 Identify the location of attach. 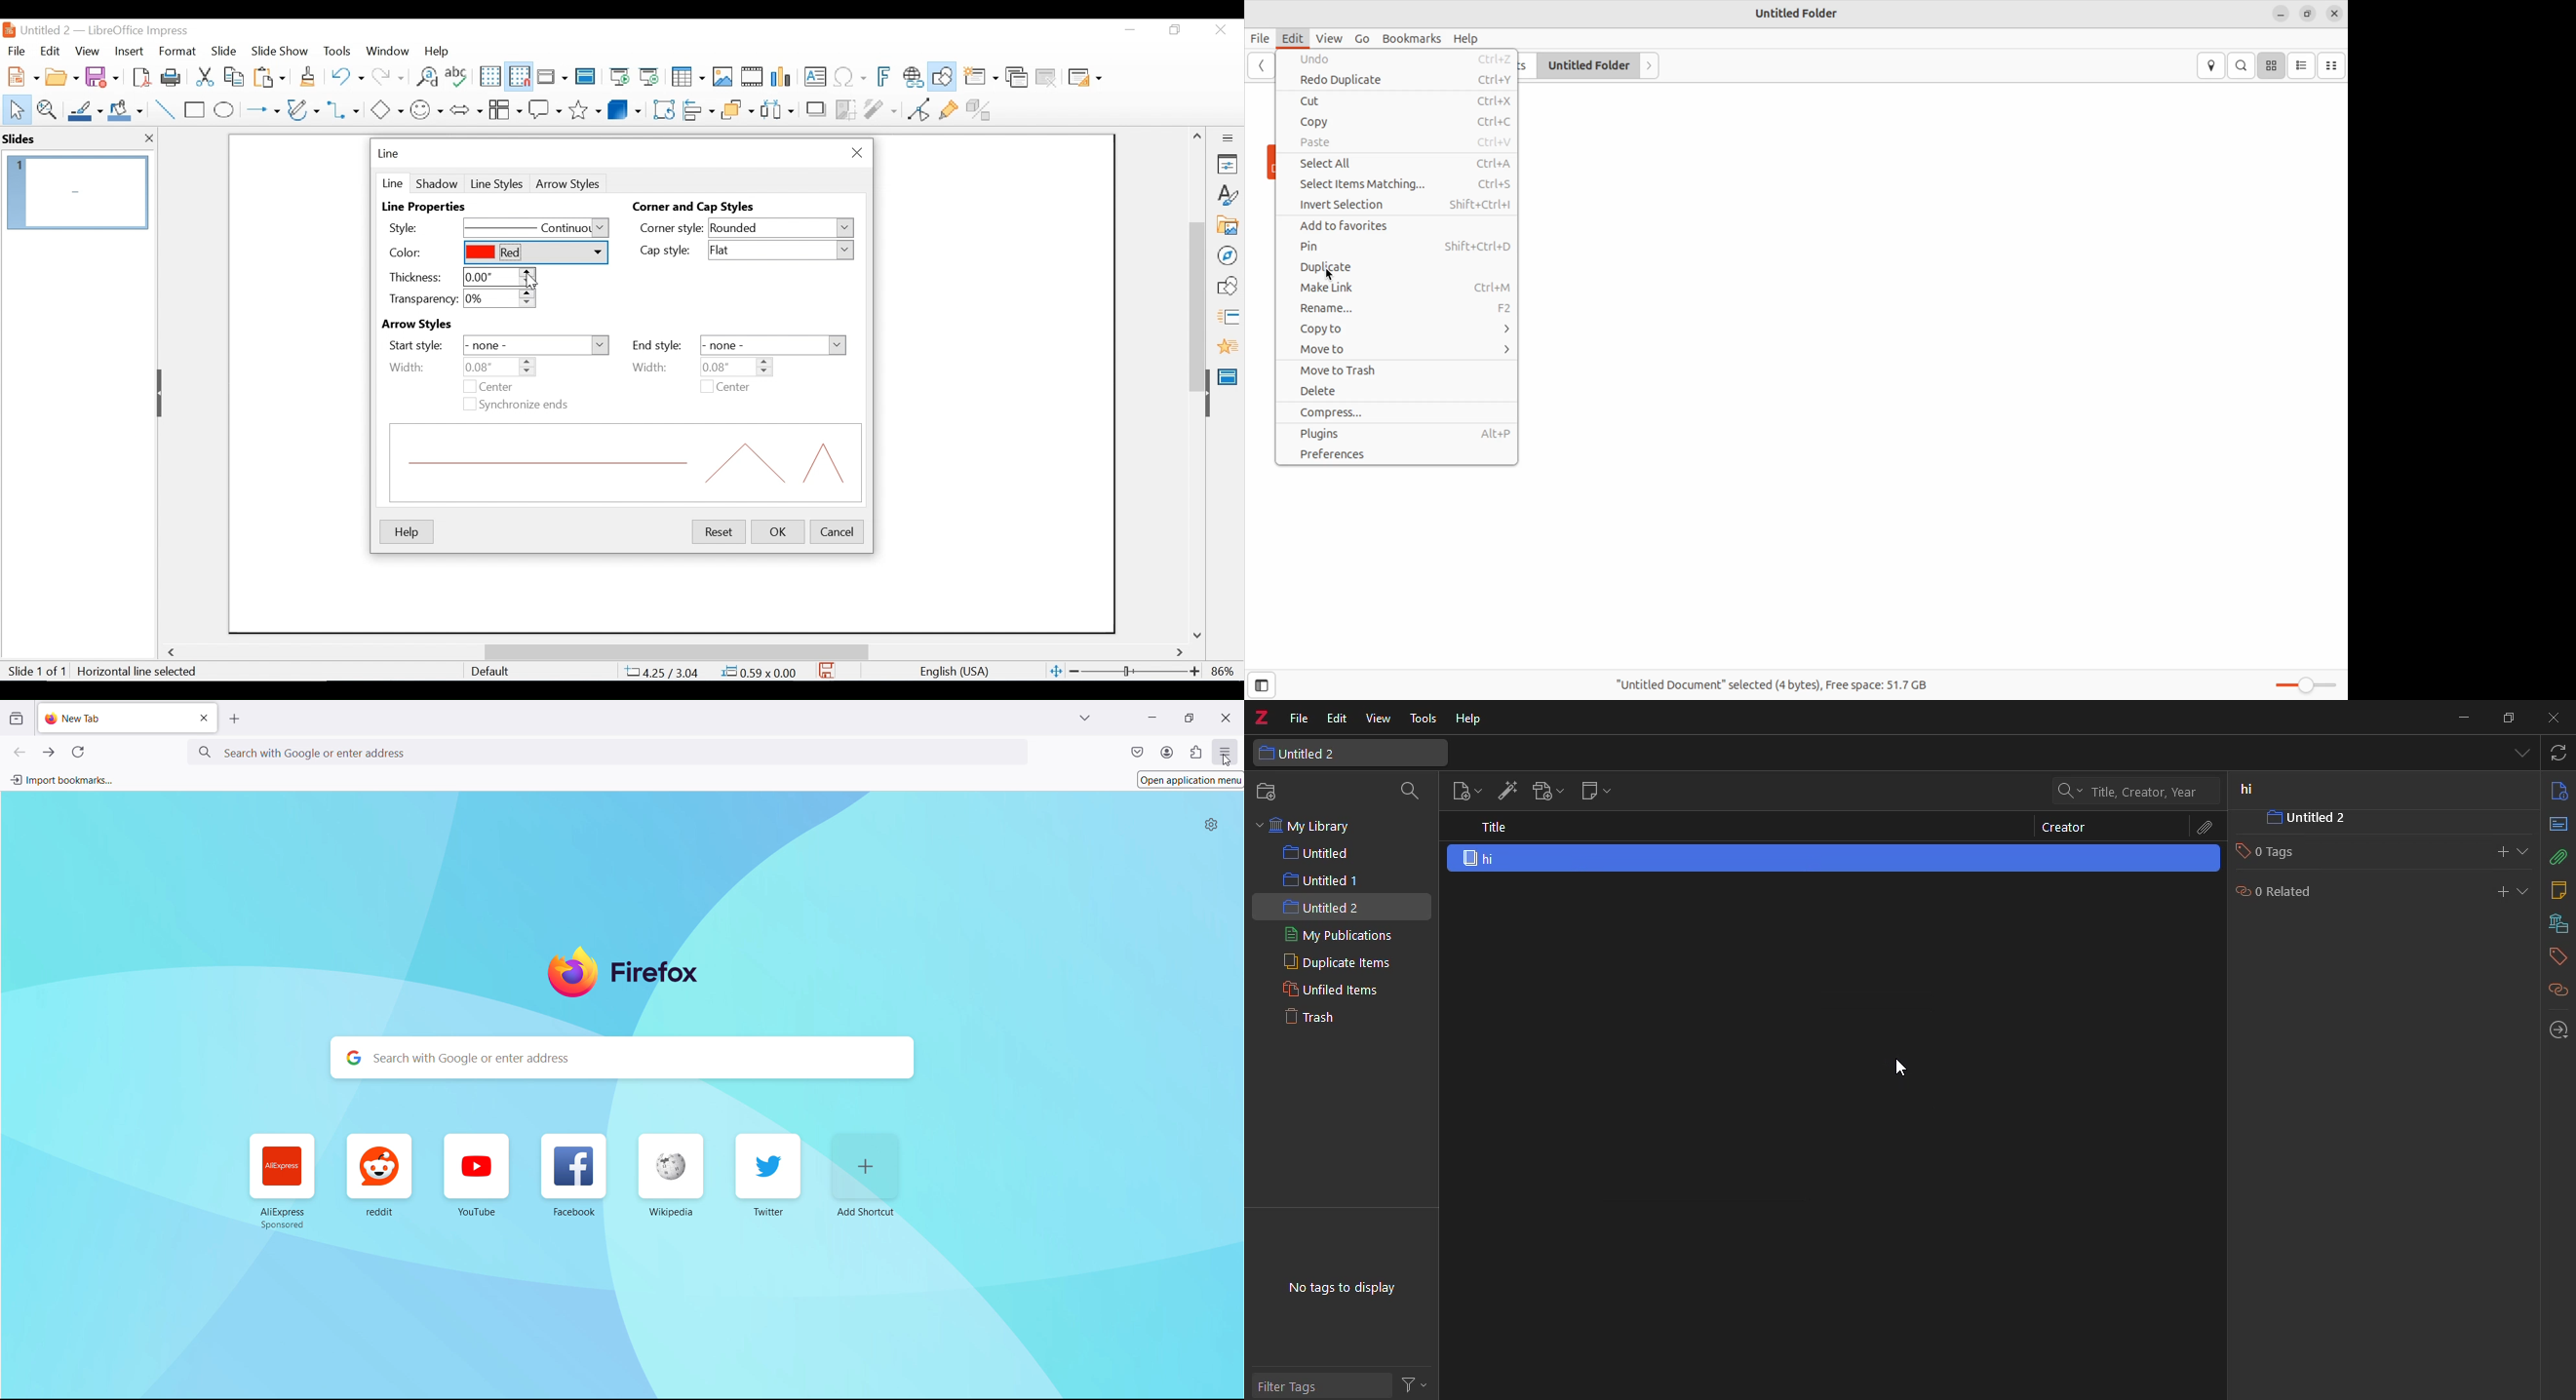
(2557, 859).